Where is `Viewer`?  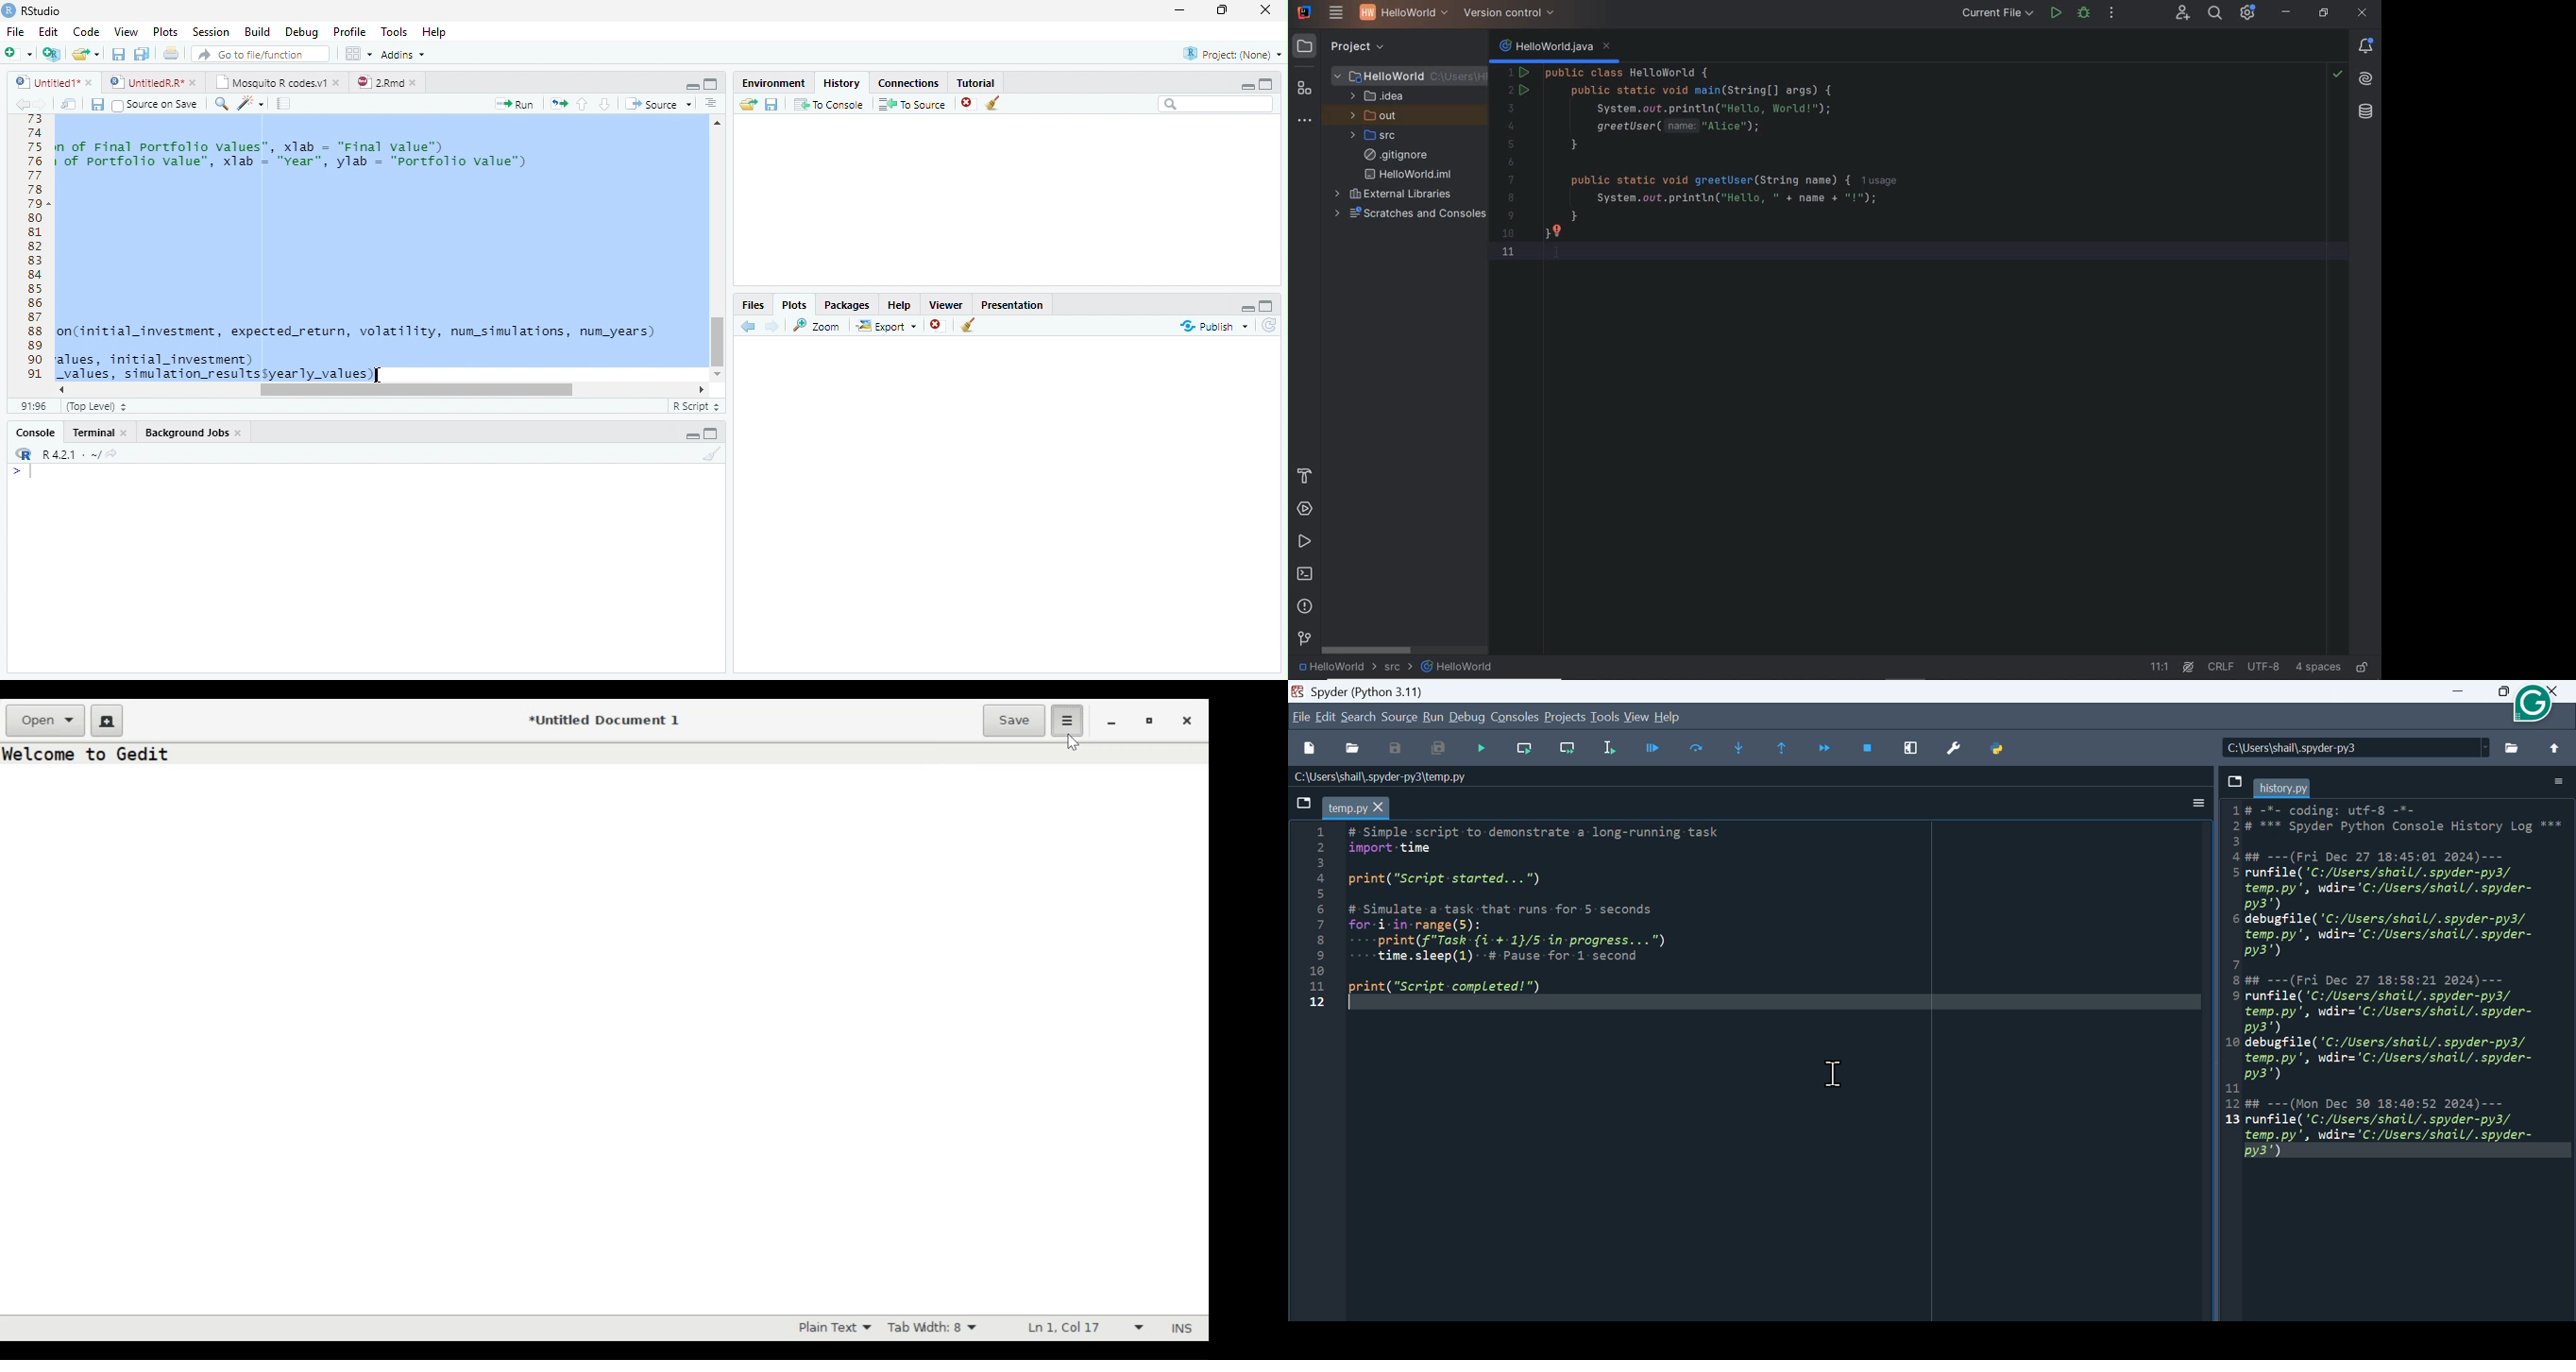 Viewer is located at coordinates (947, 302).